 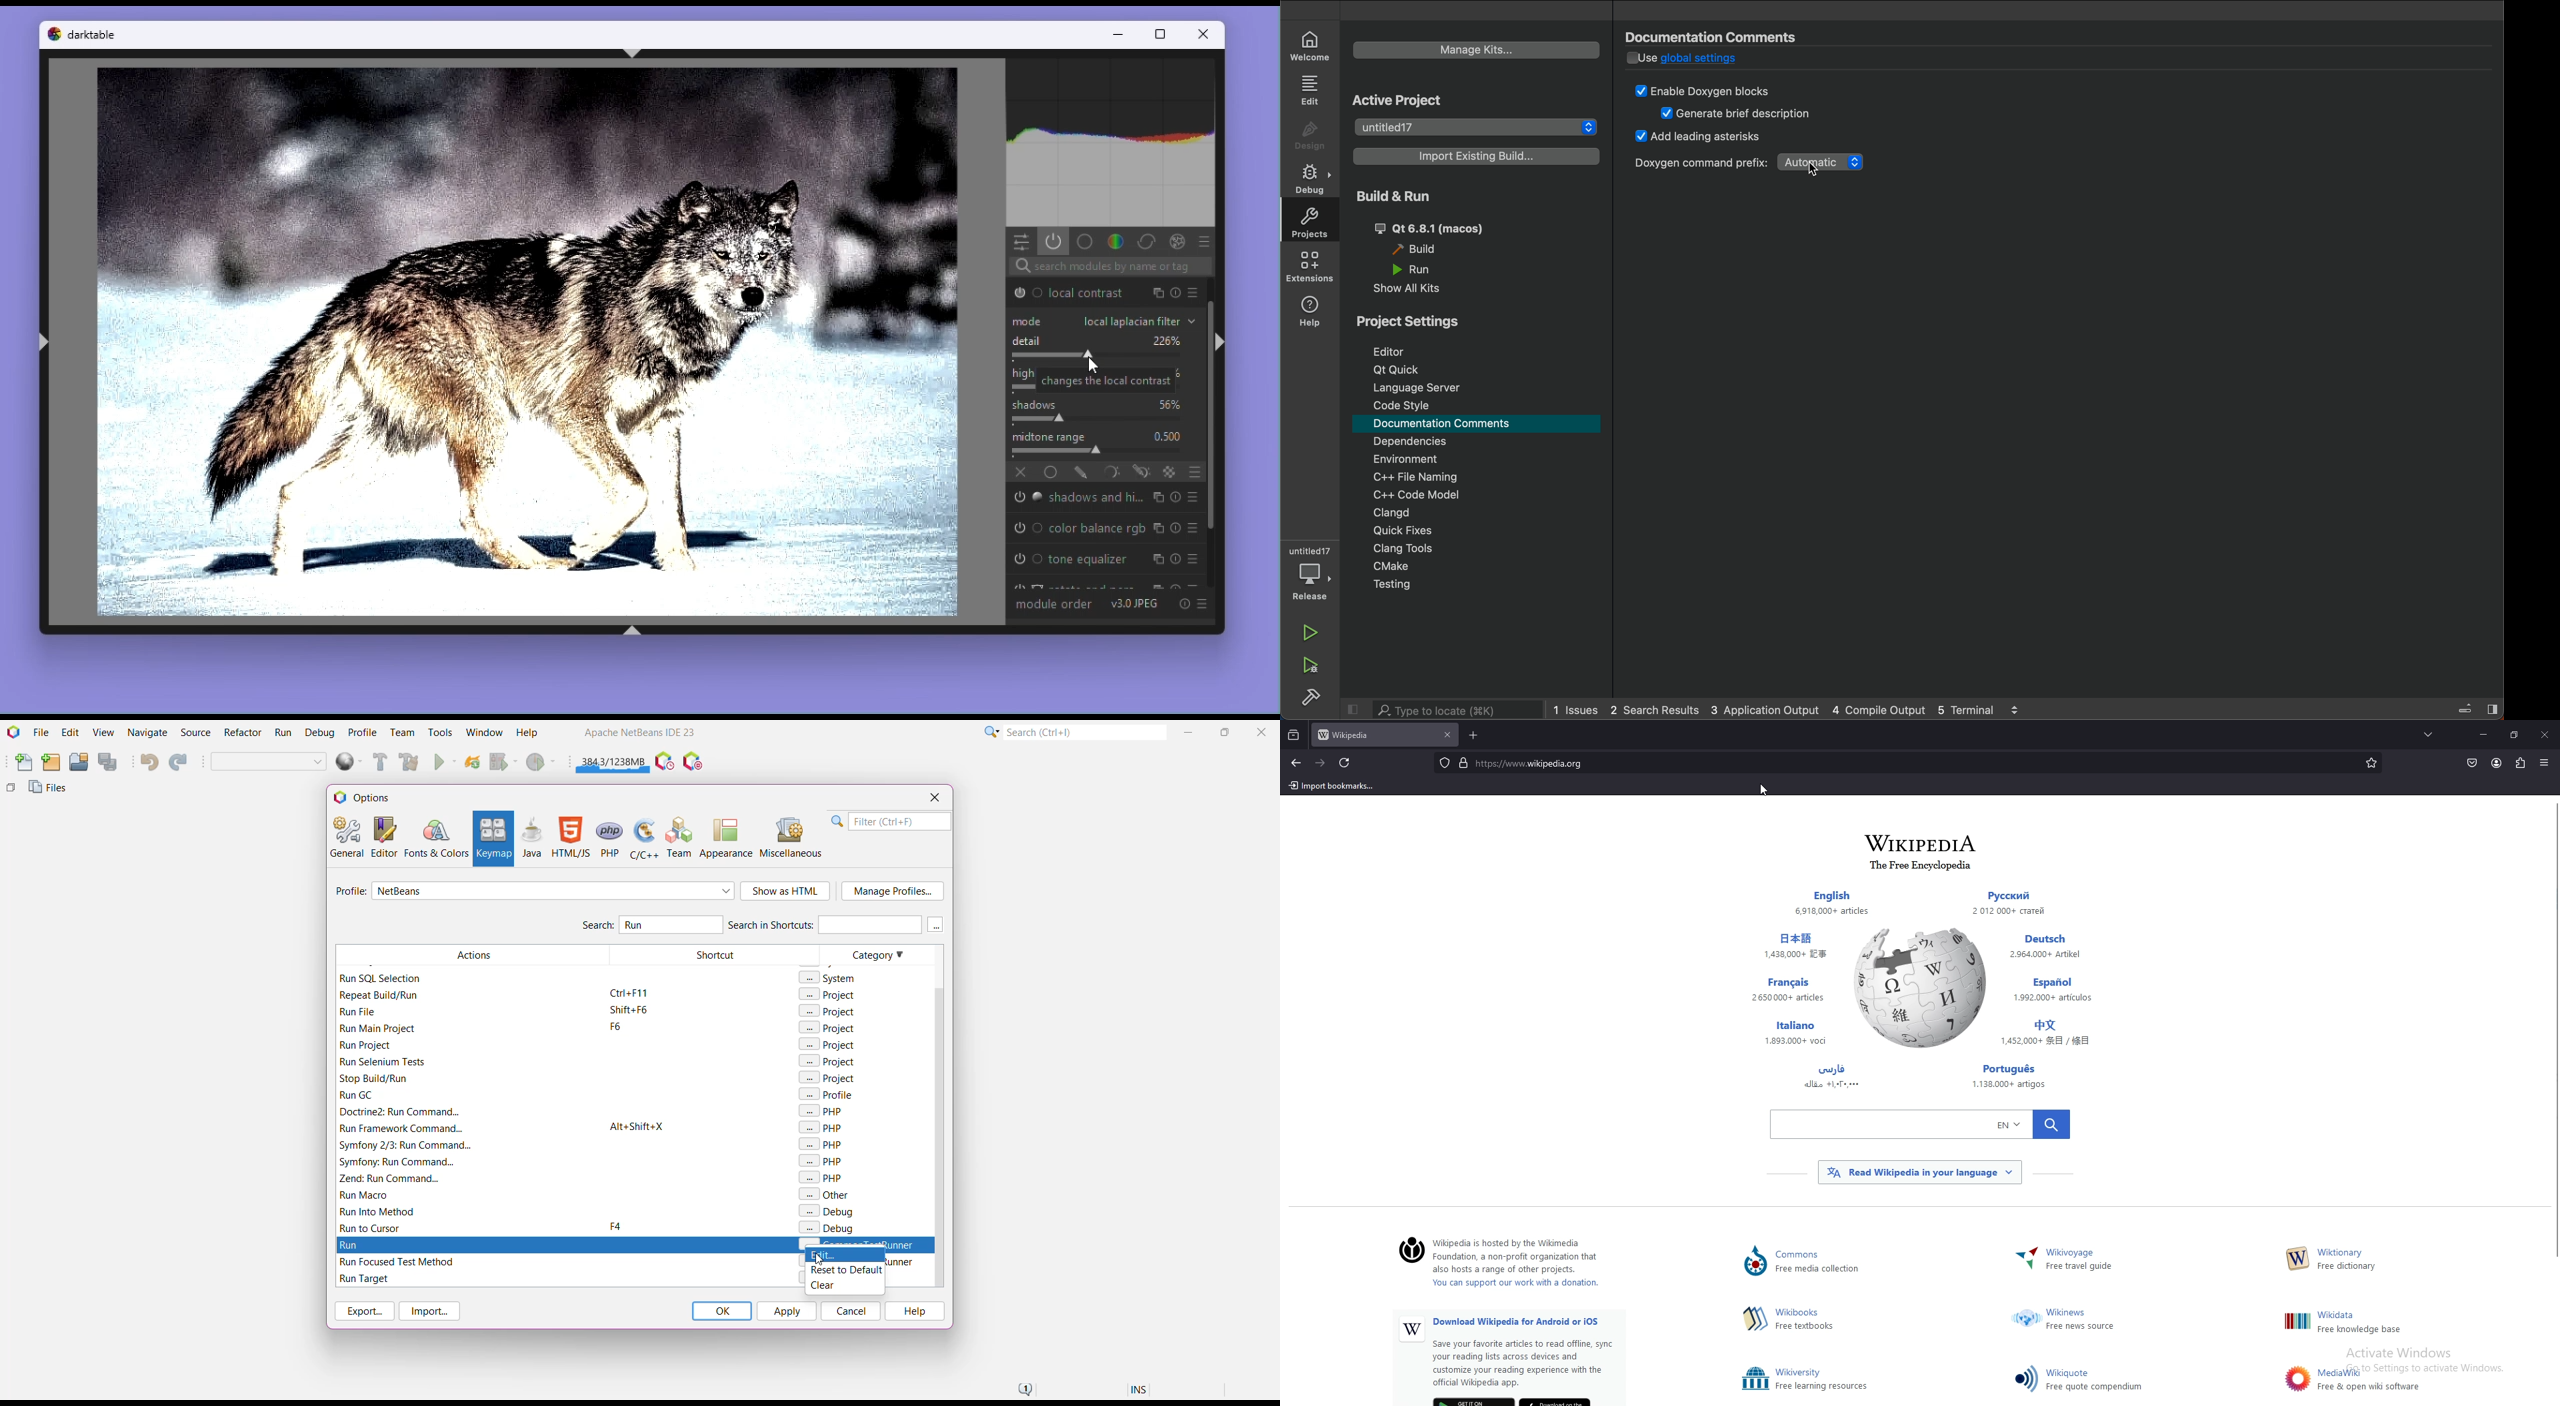 What do you see at coordinates (1922, 866) in the screenshot?
I see `1he ree tncyclopedia` at bounding box center [1922, 866].